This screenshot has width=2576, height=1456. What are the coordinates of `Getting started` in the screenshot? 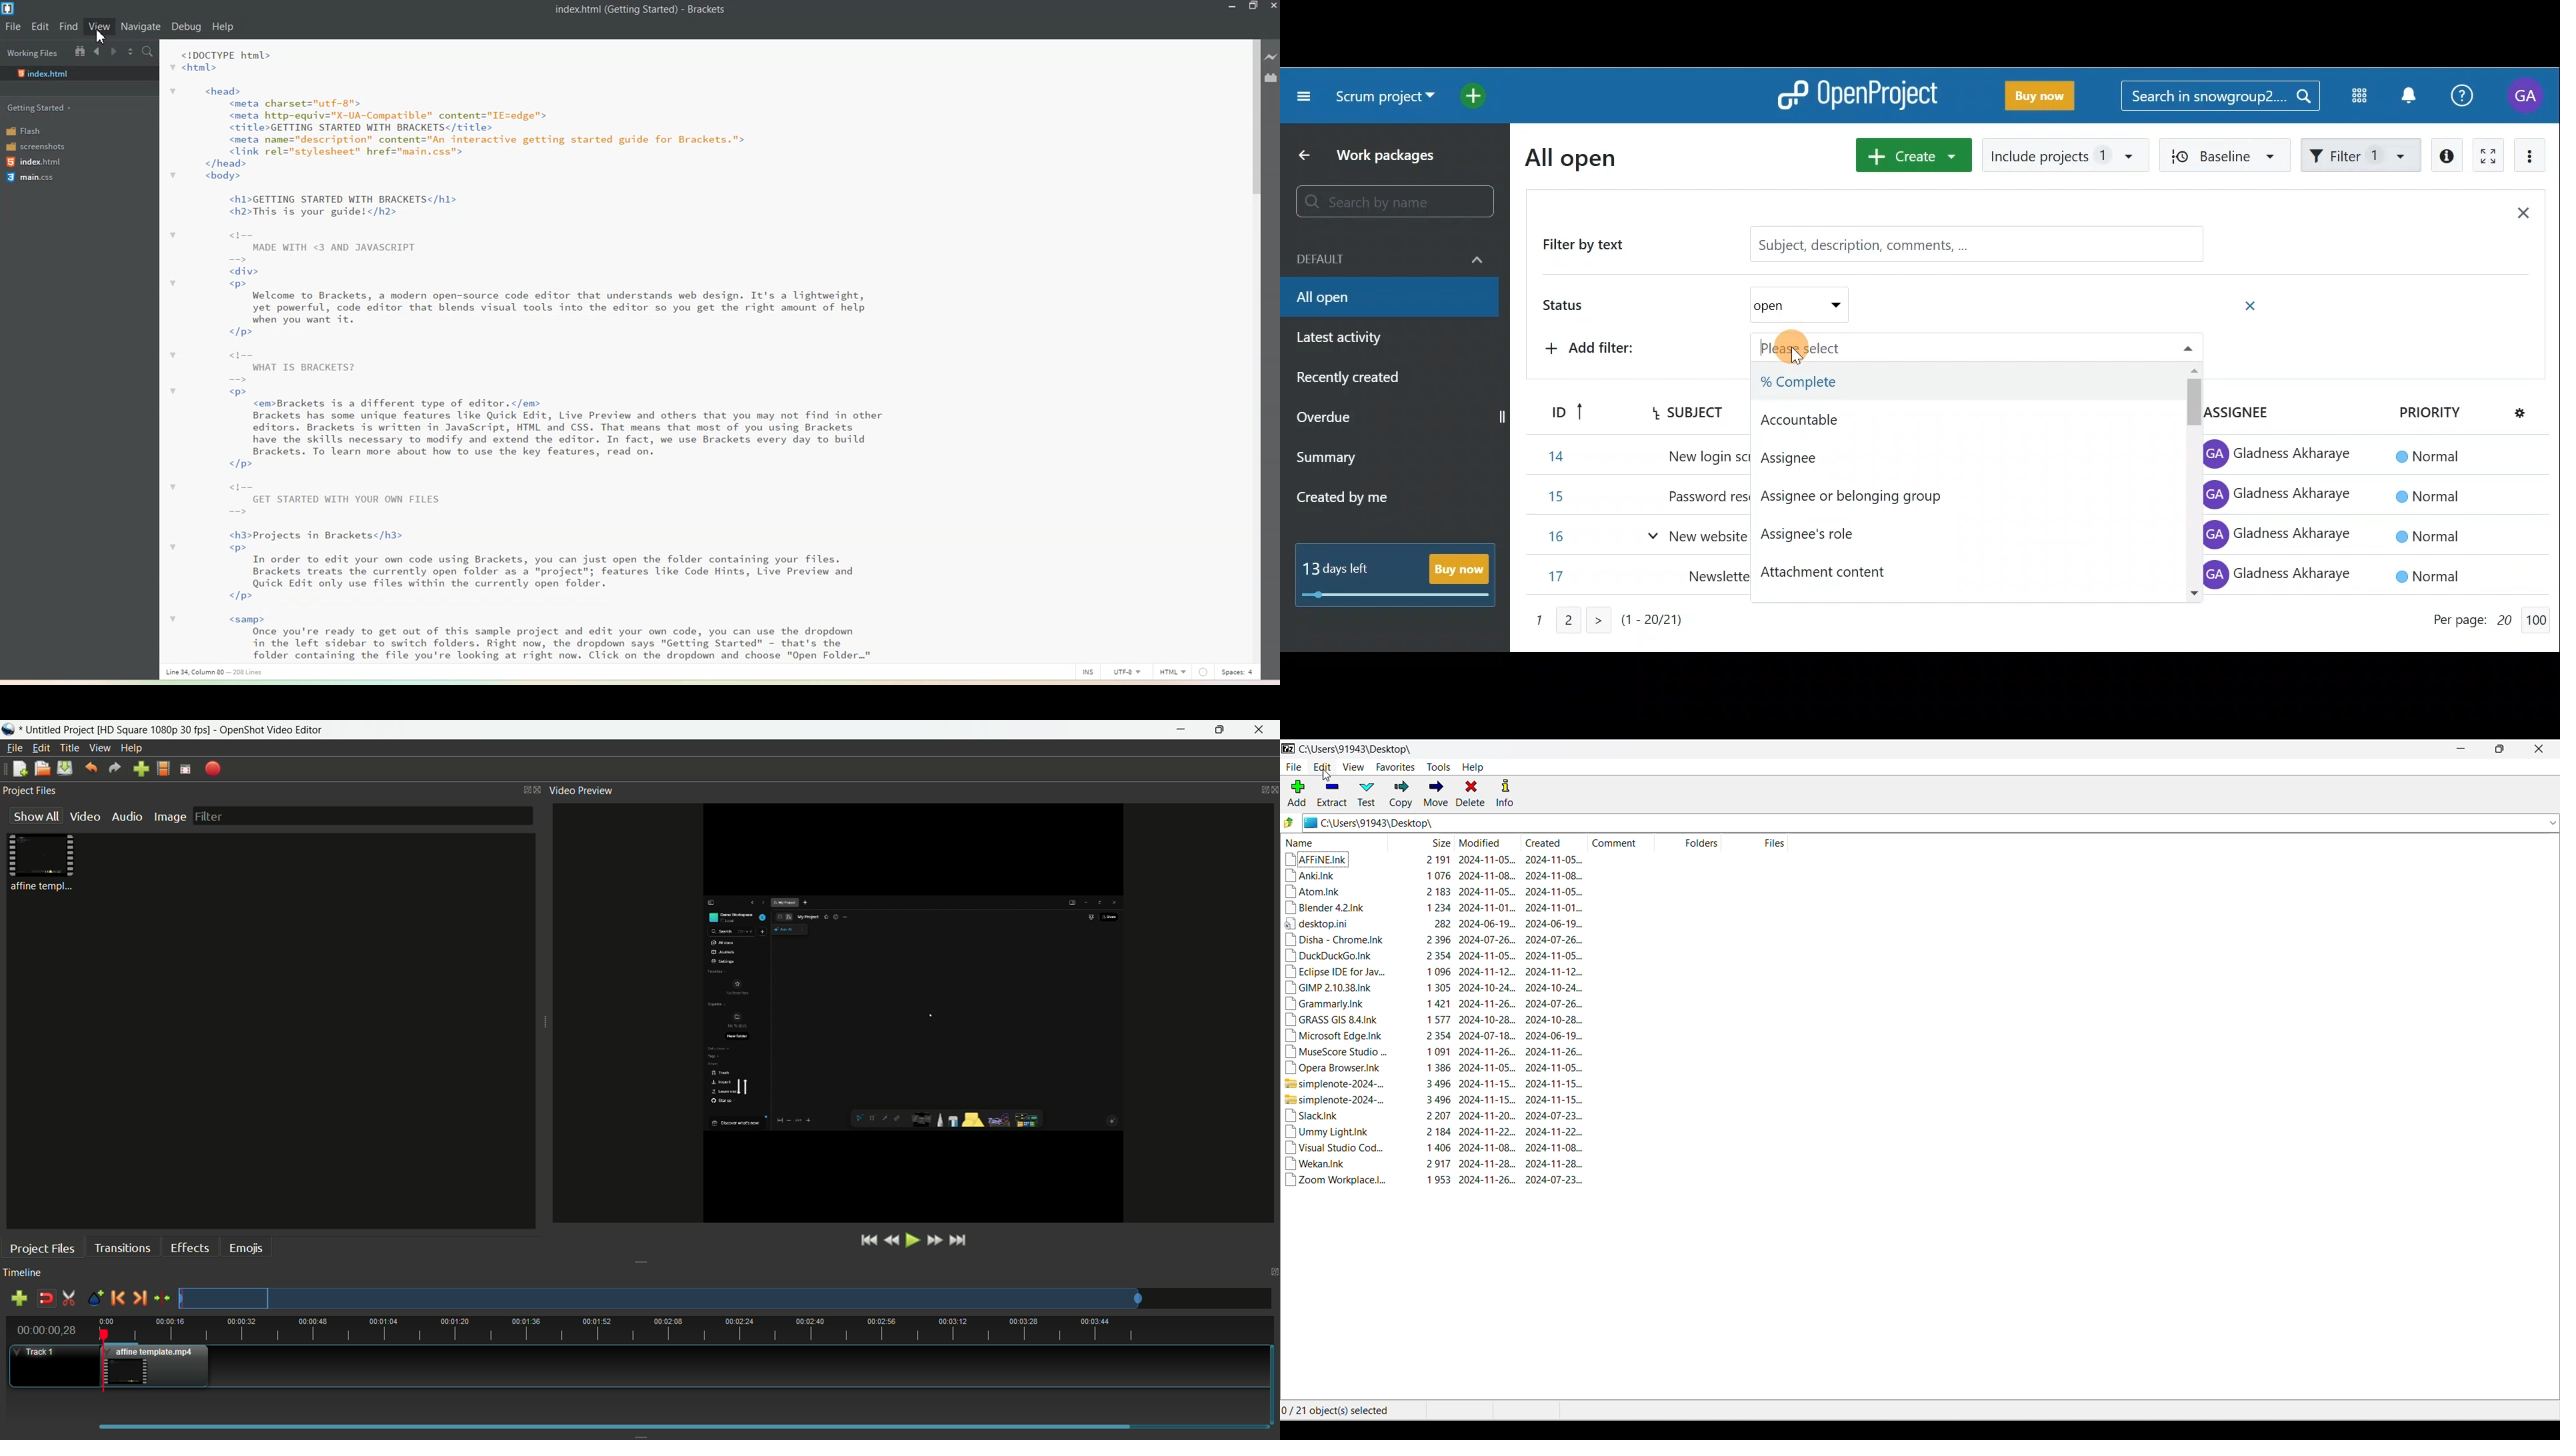 It's located at (39, 107).